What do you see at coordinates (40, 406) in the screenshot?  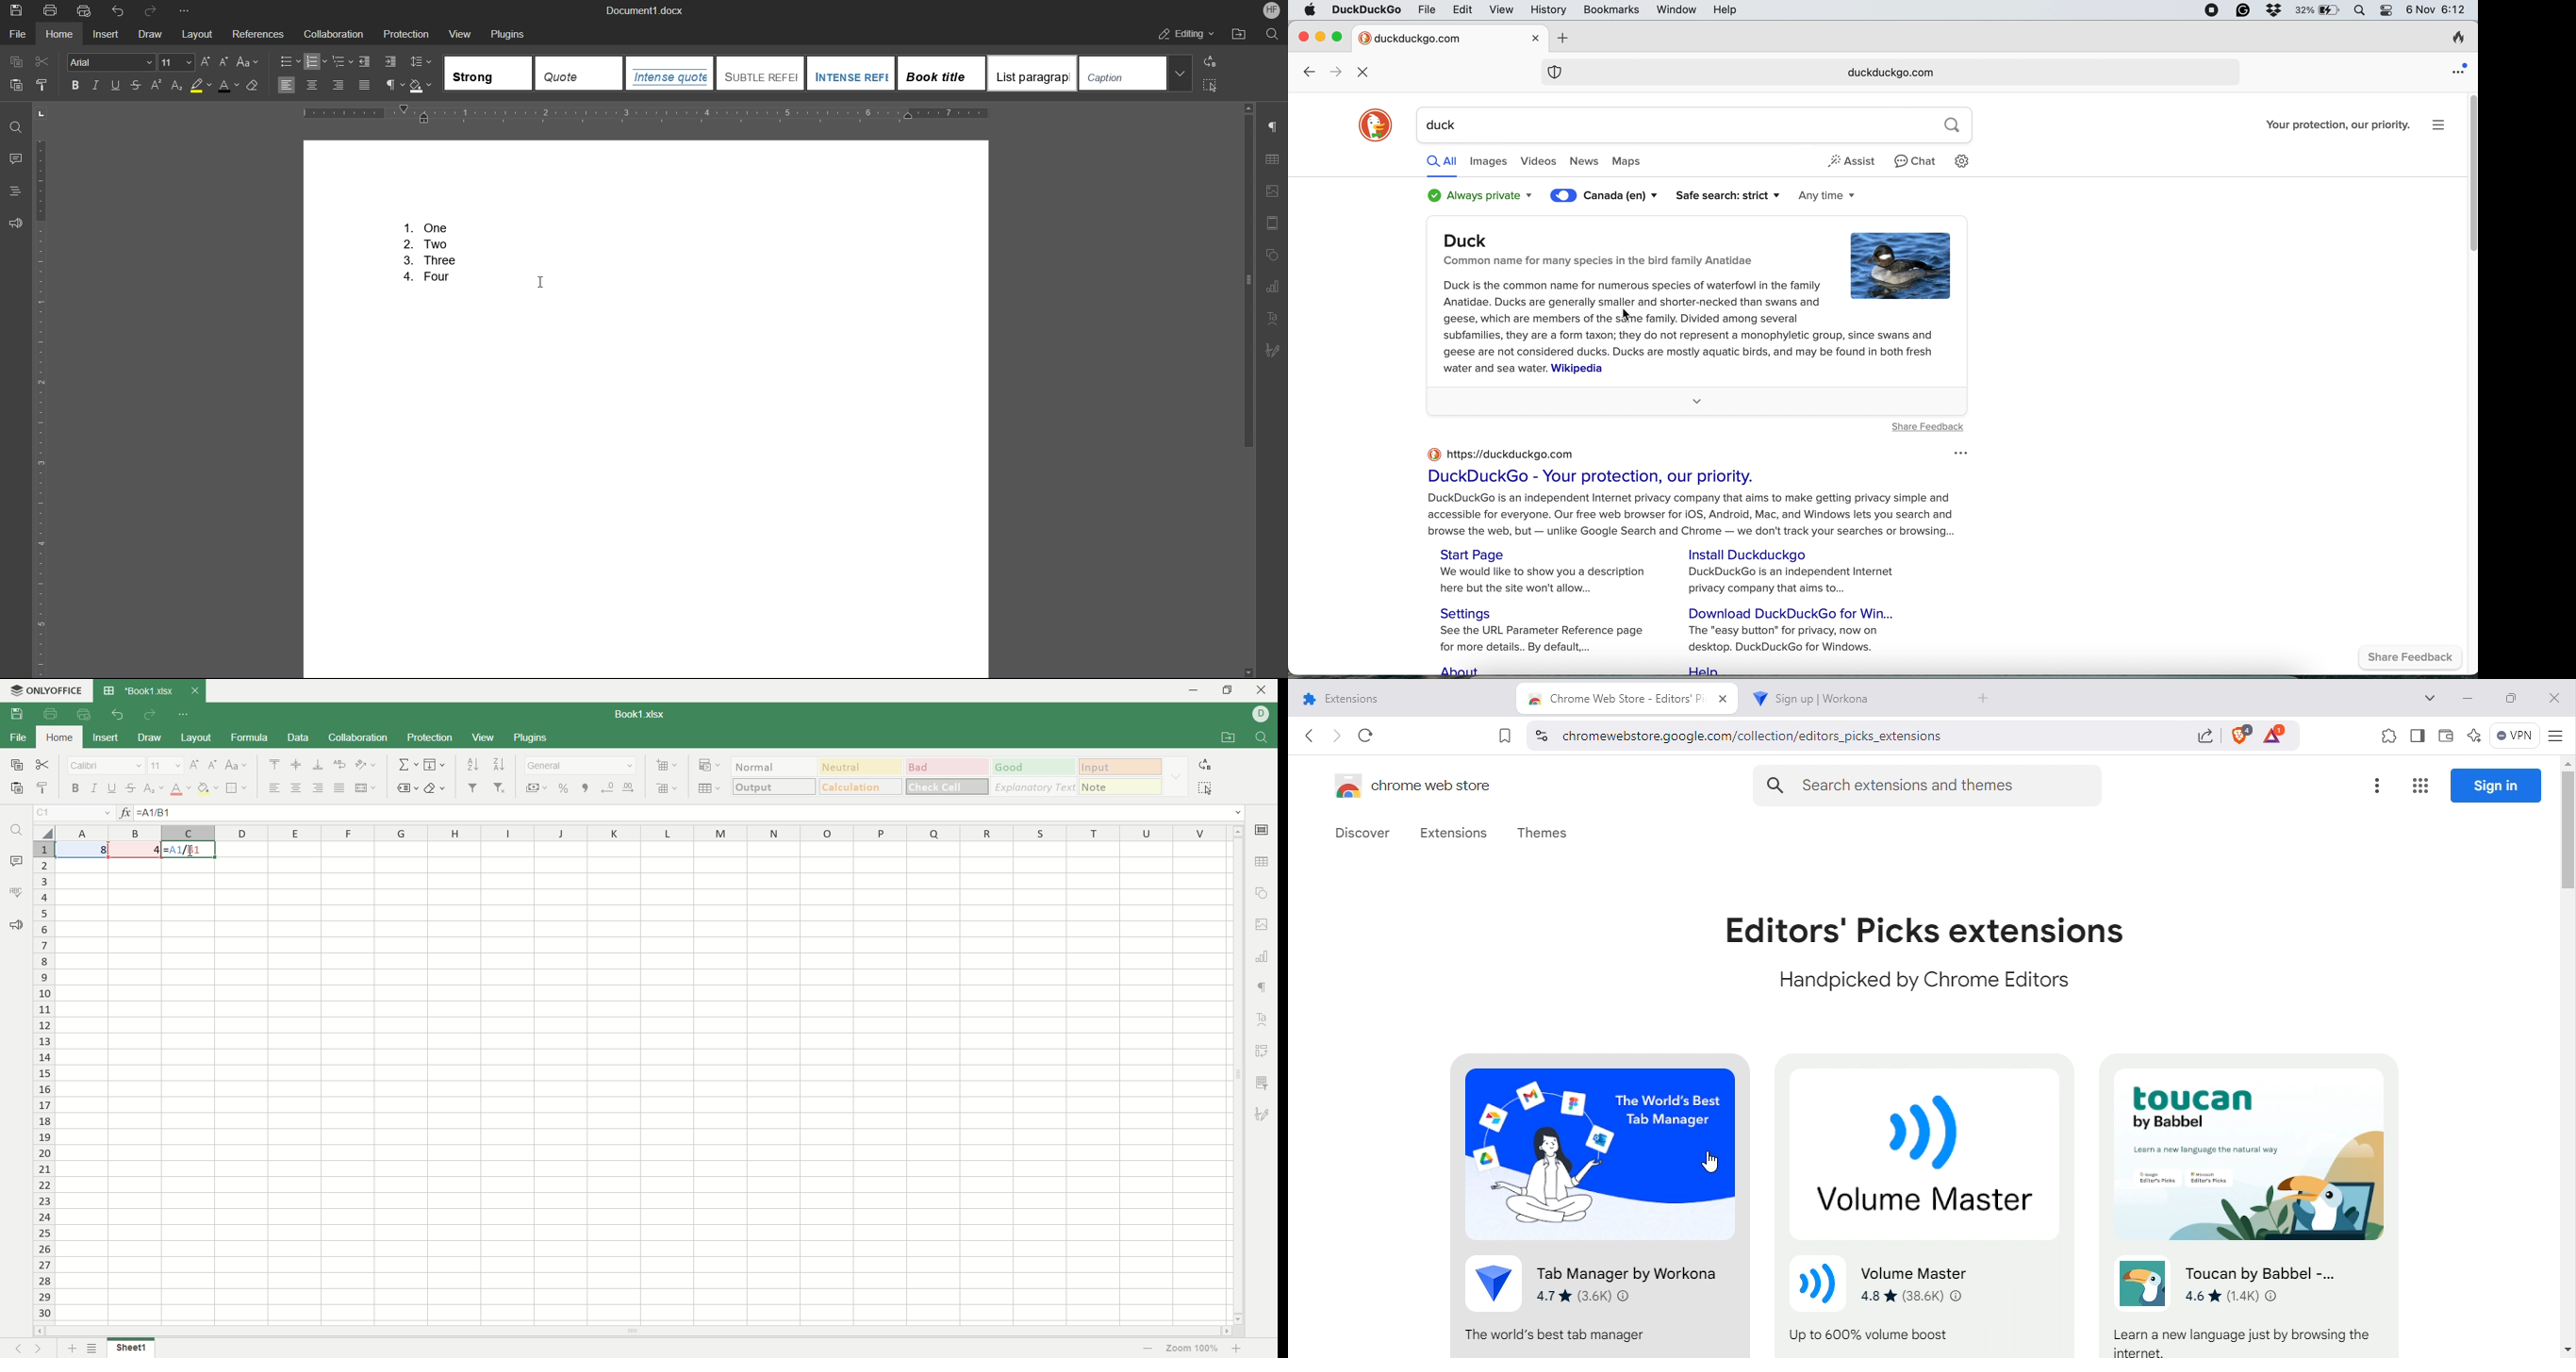 I see `Vertical Ruler` at bounding box center [40, 406].